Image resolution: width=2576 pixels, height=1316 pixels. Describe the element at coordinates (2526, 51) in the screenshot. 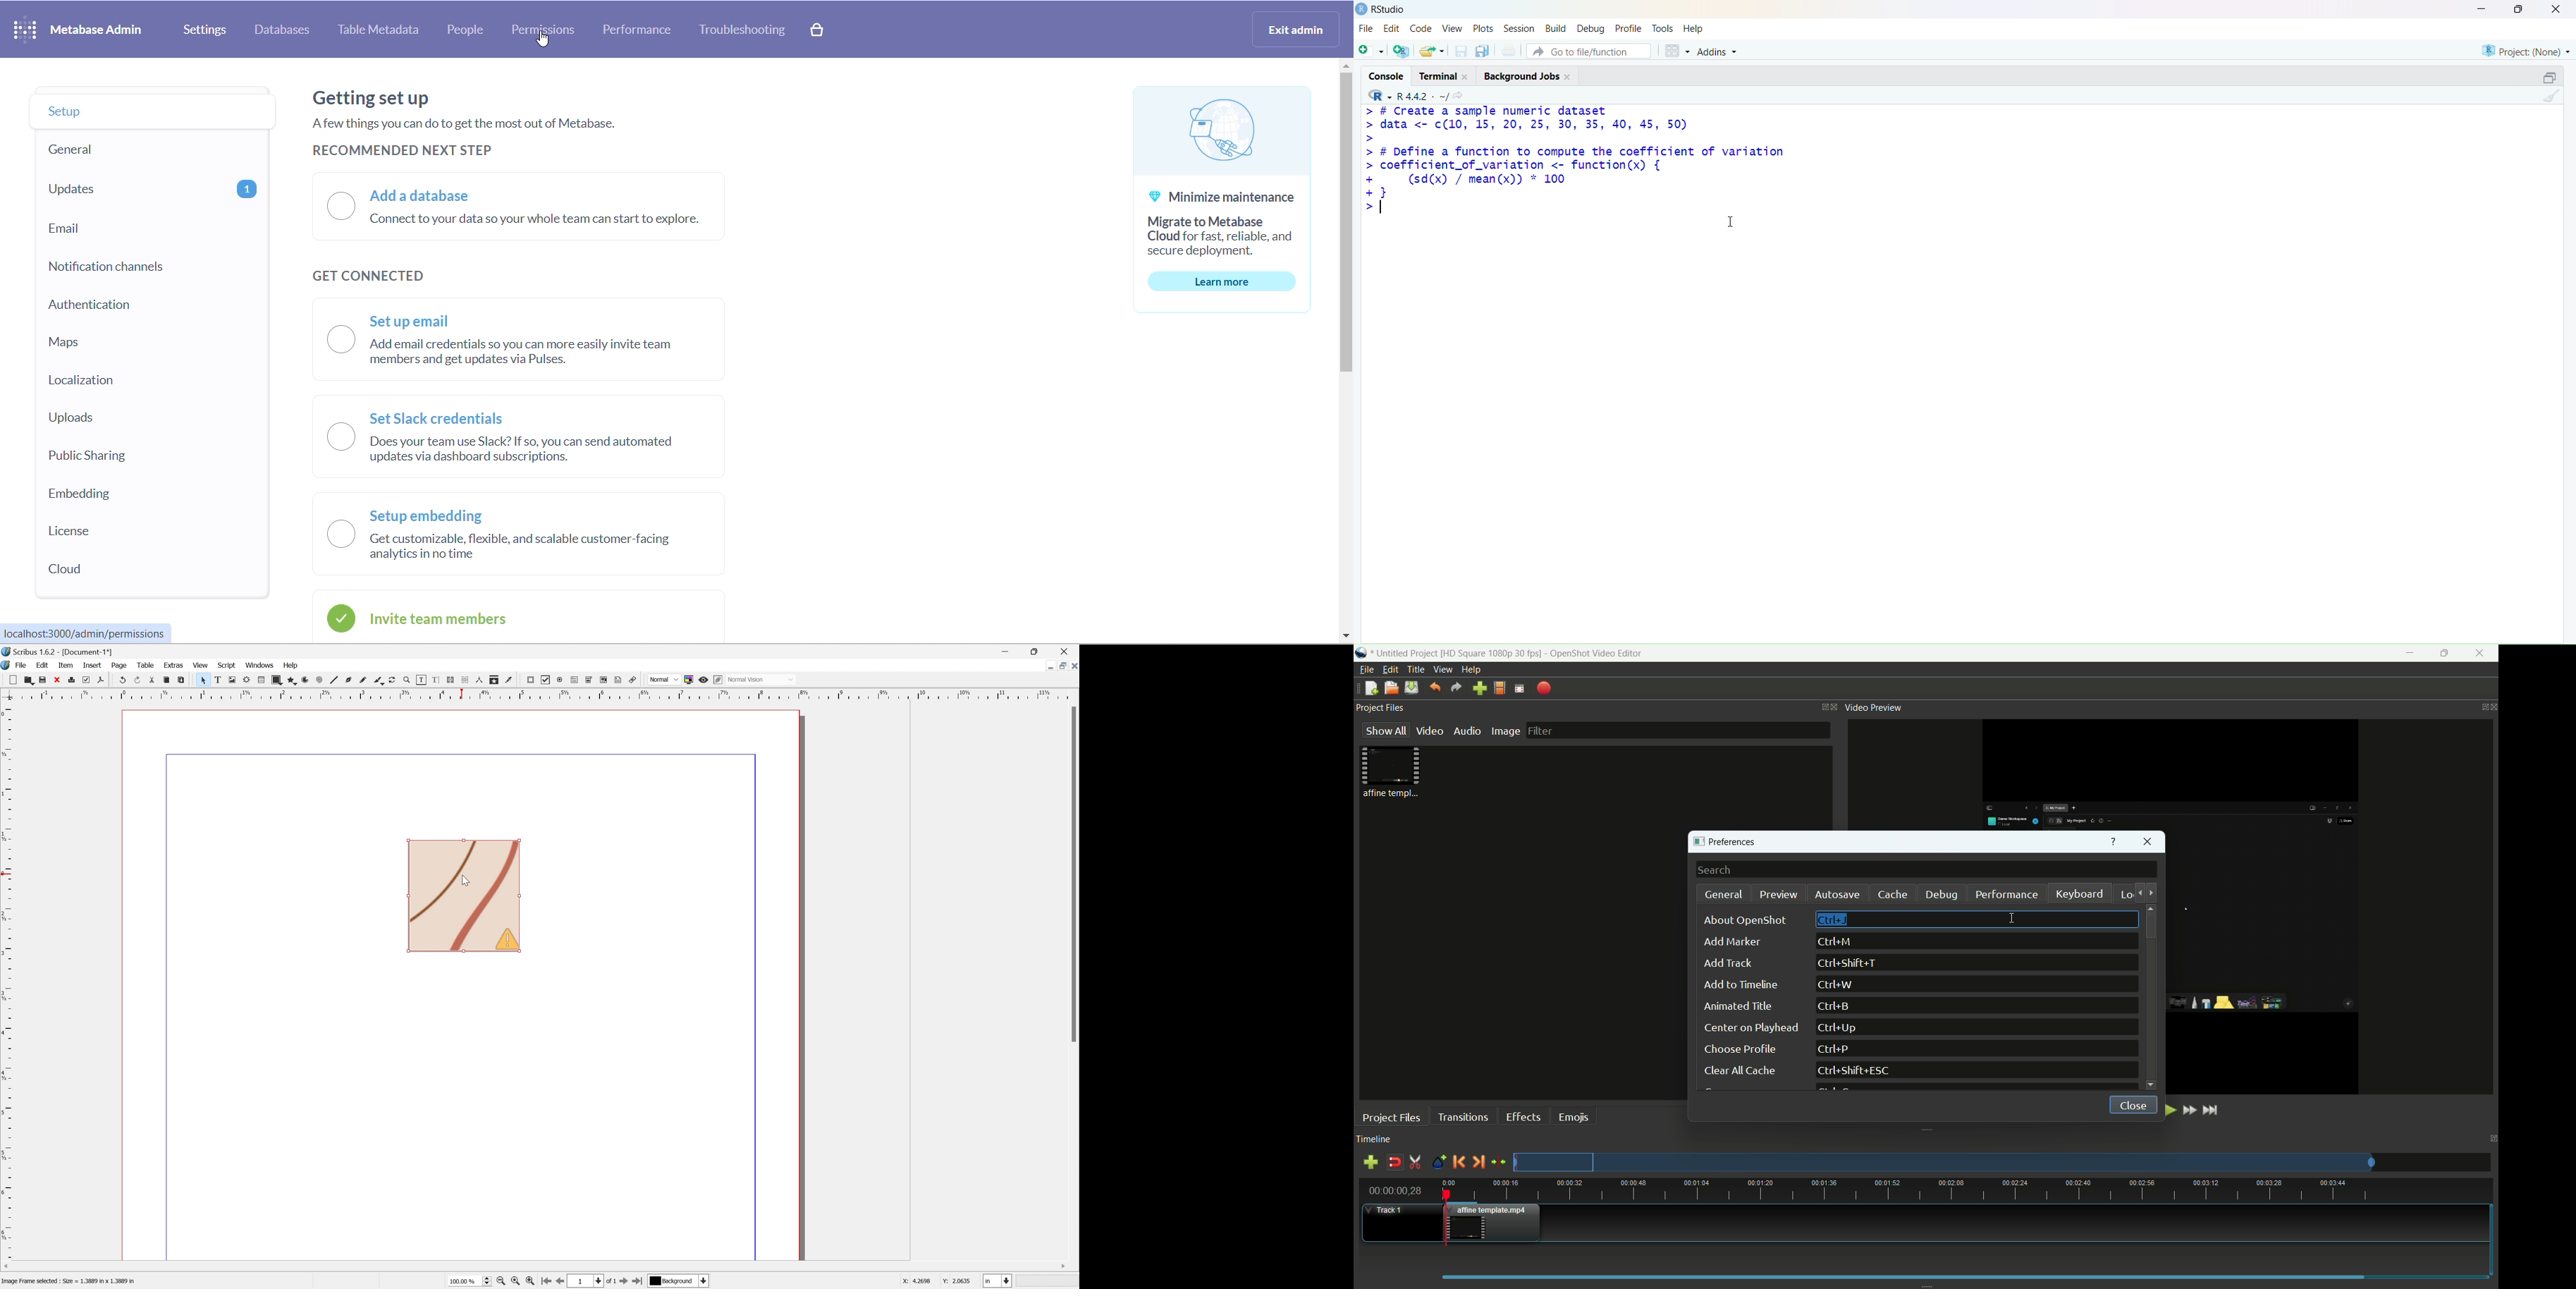

I see `project (none)` at that location.